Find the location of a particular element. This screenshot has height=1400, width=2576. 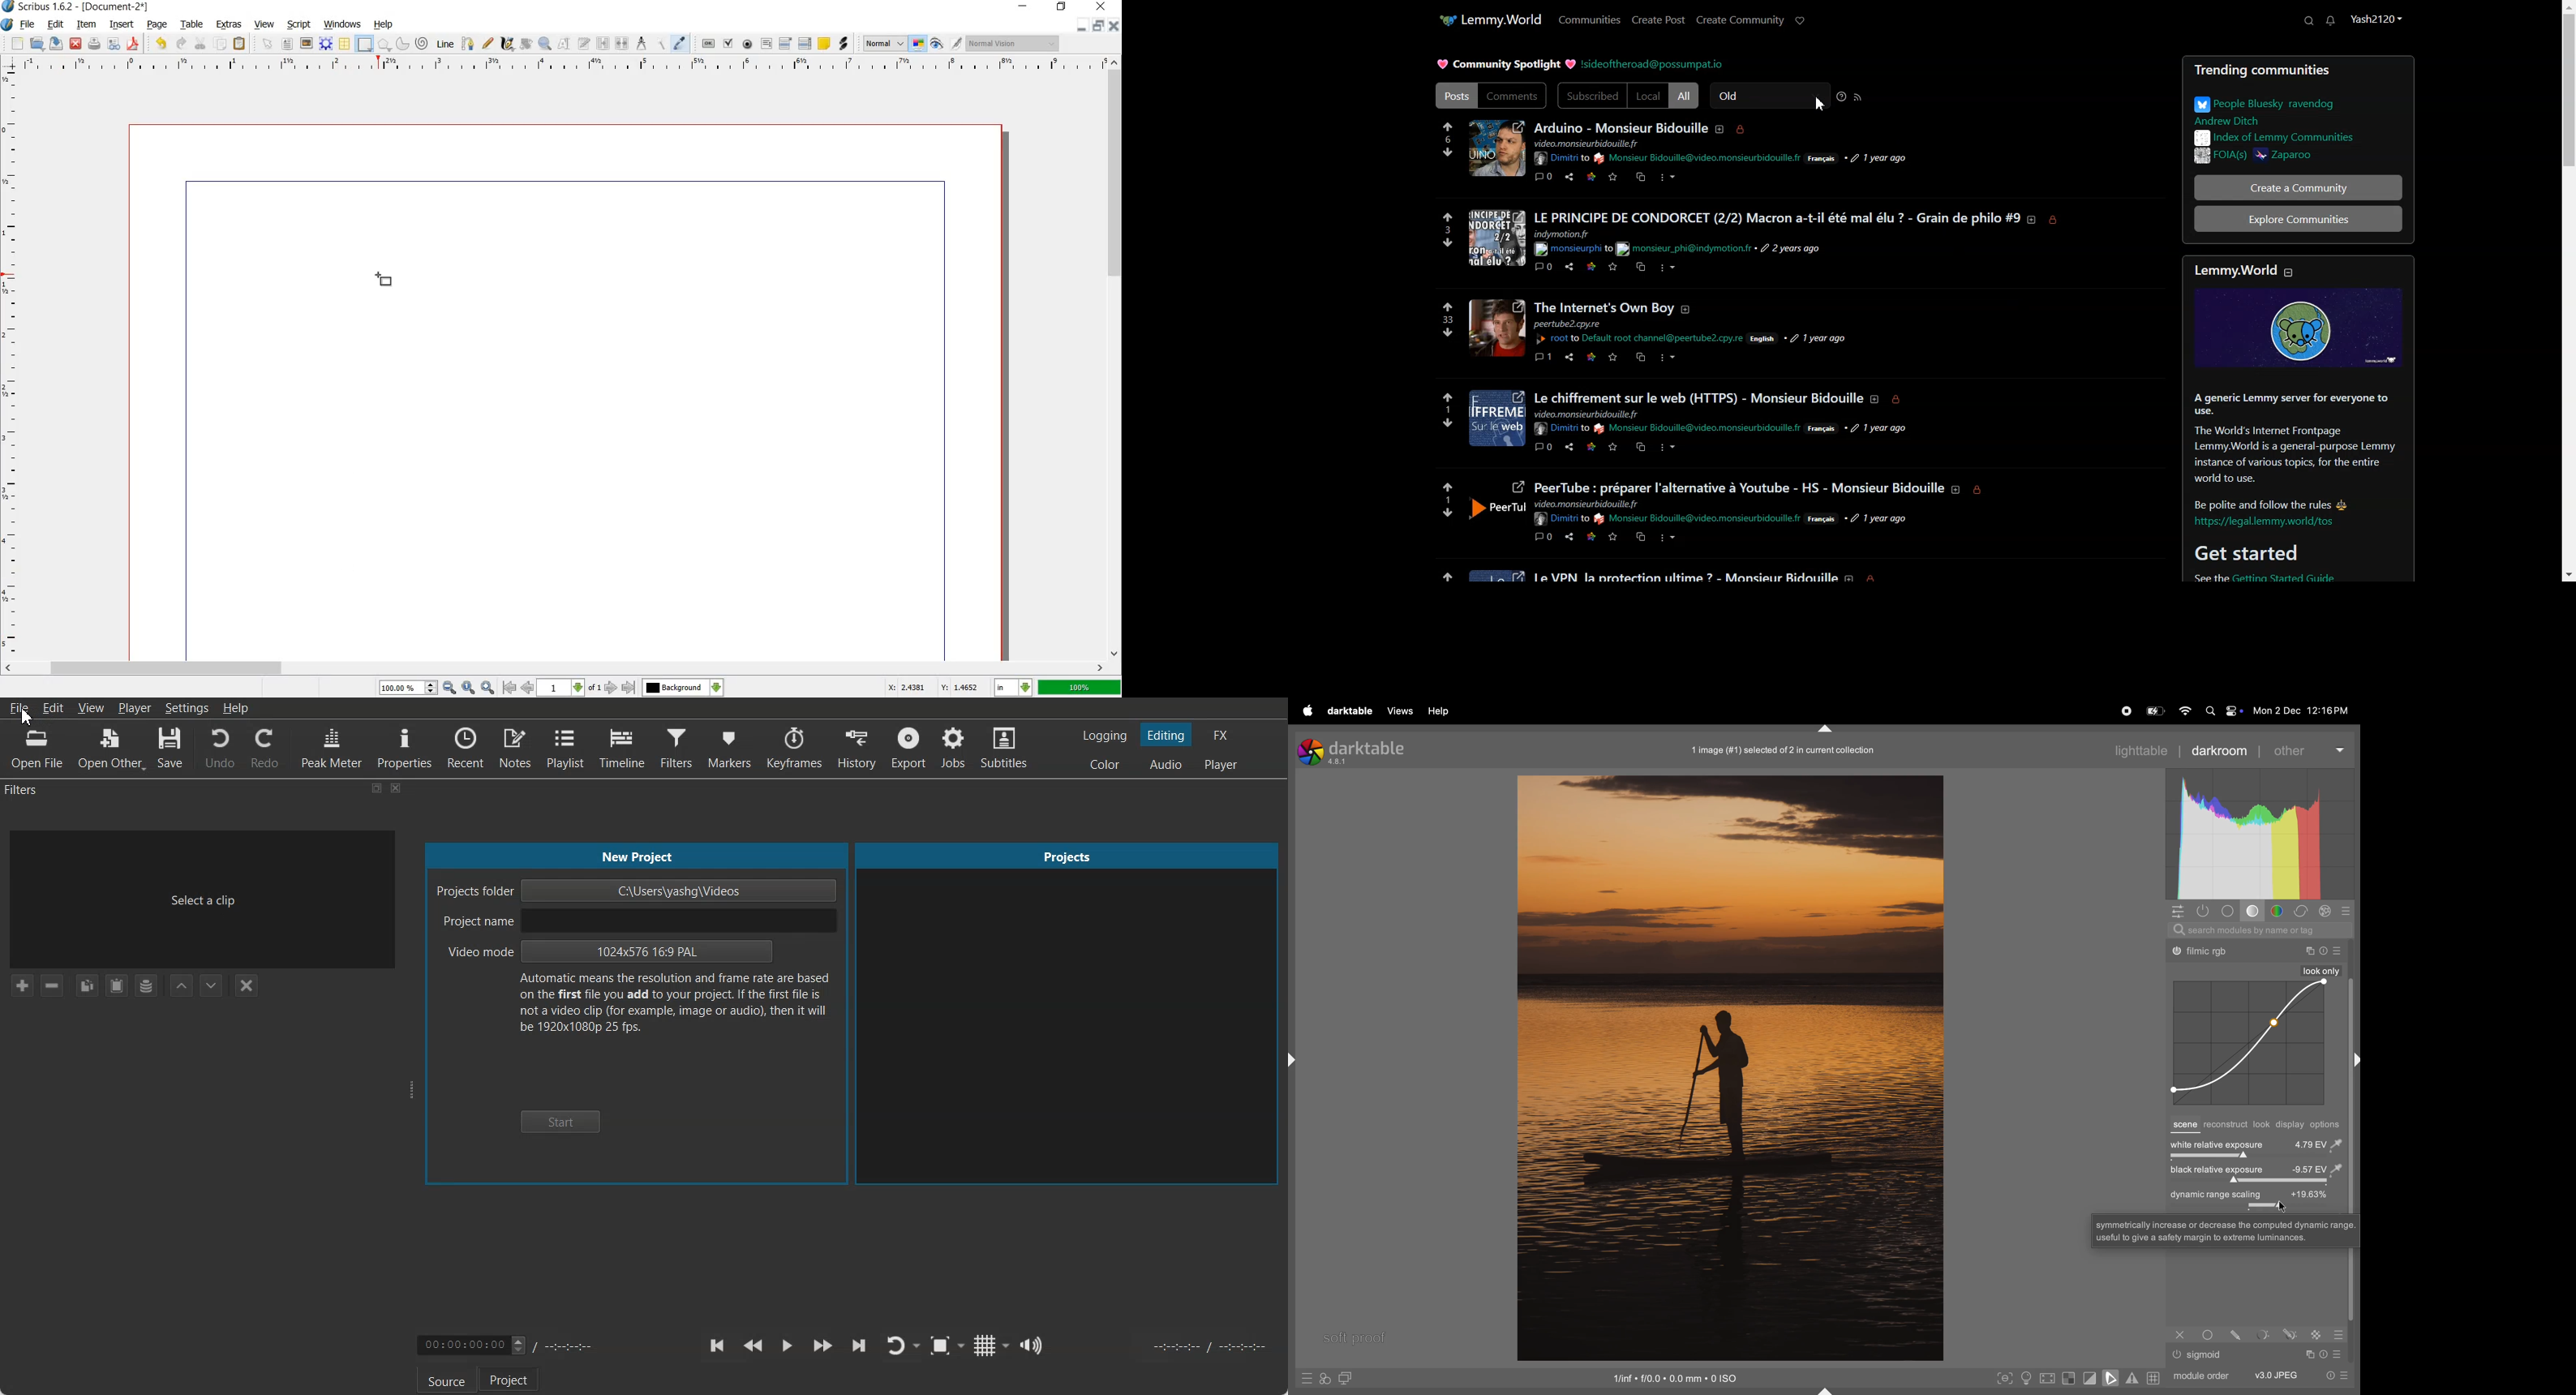

share is located at coordinates (1569, 535).